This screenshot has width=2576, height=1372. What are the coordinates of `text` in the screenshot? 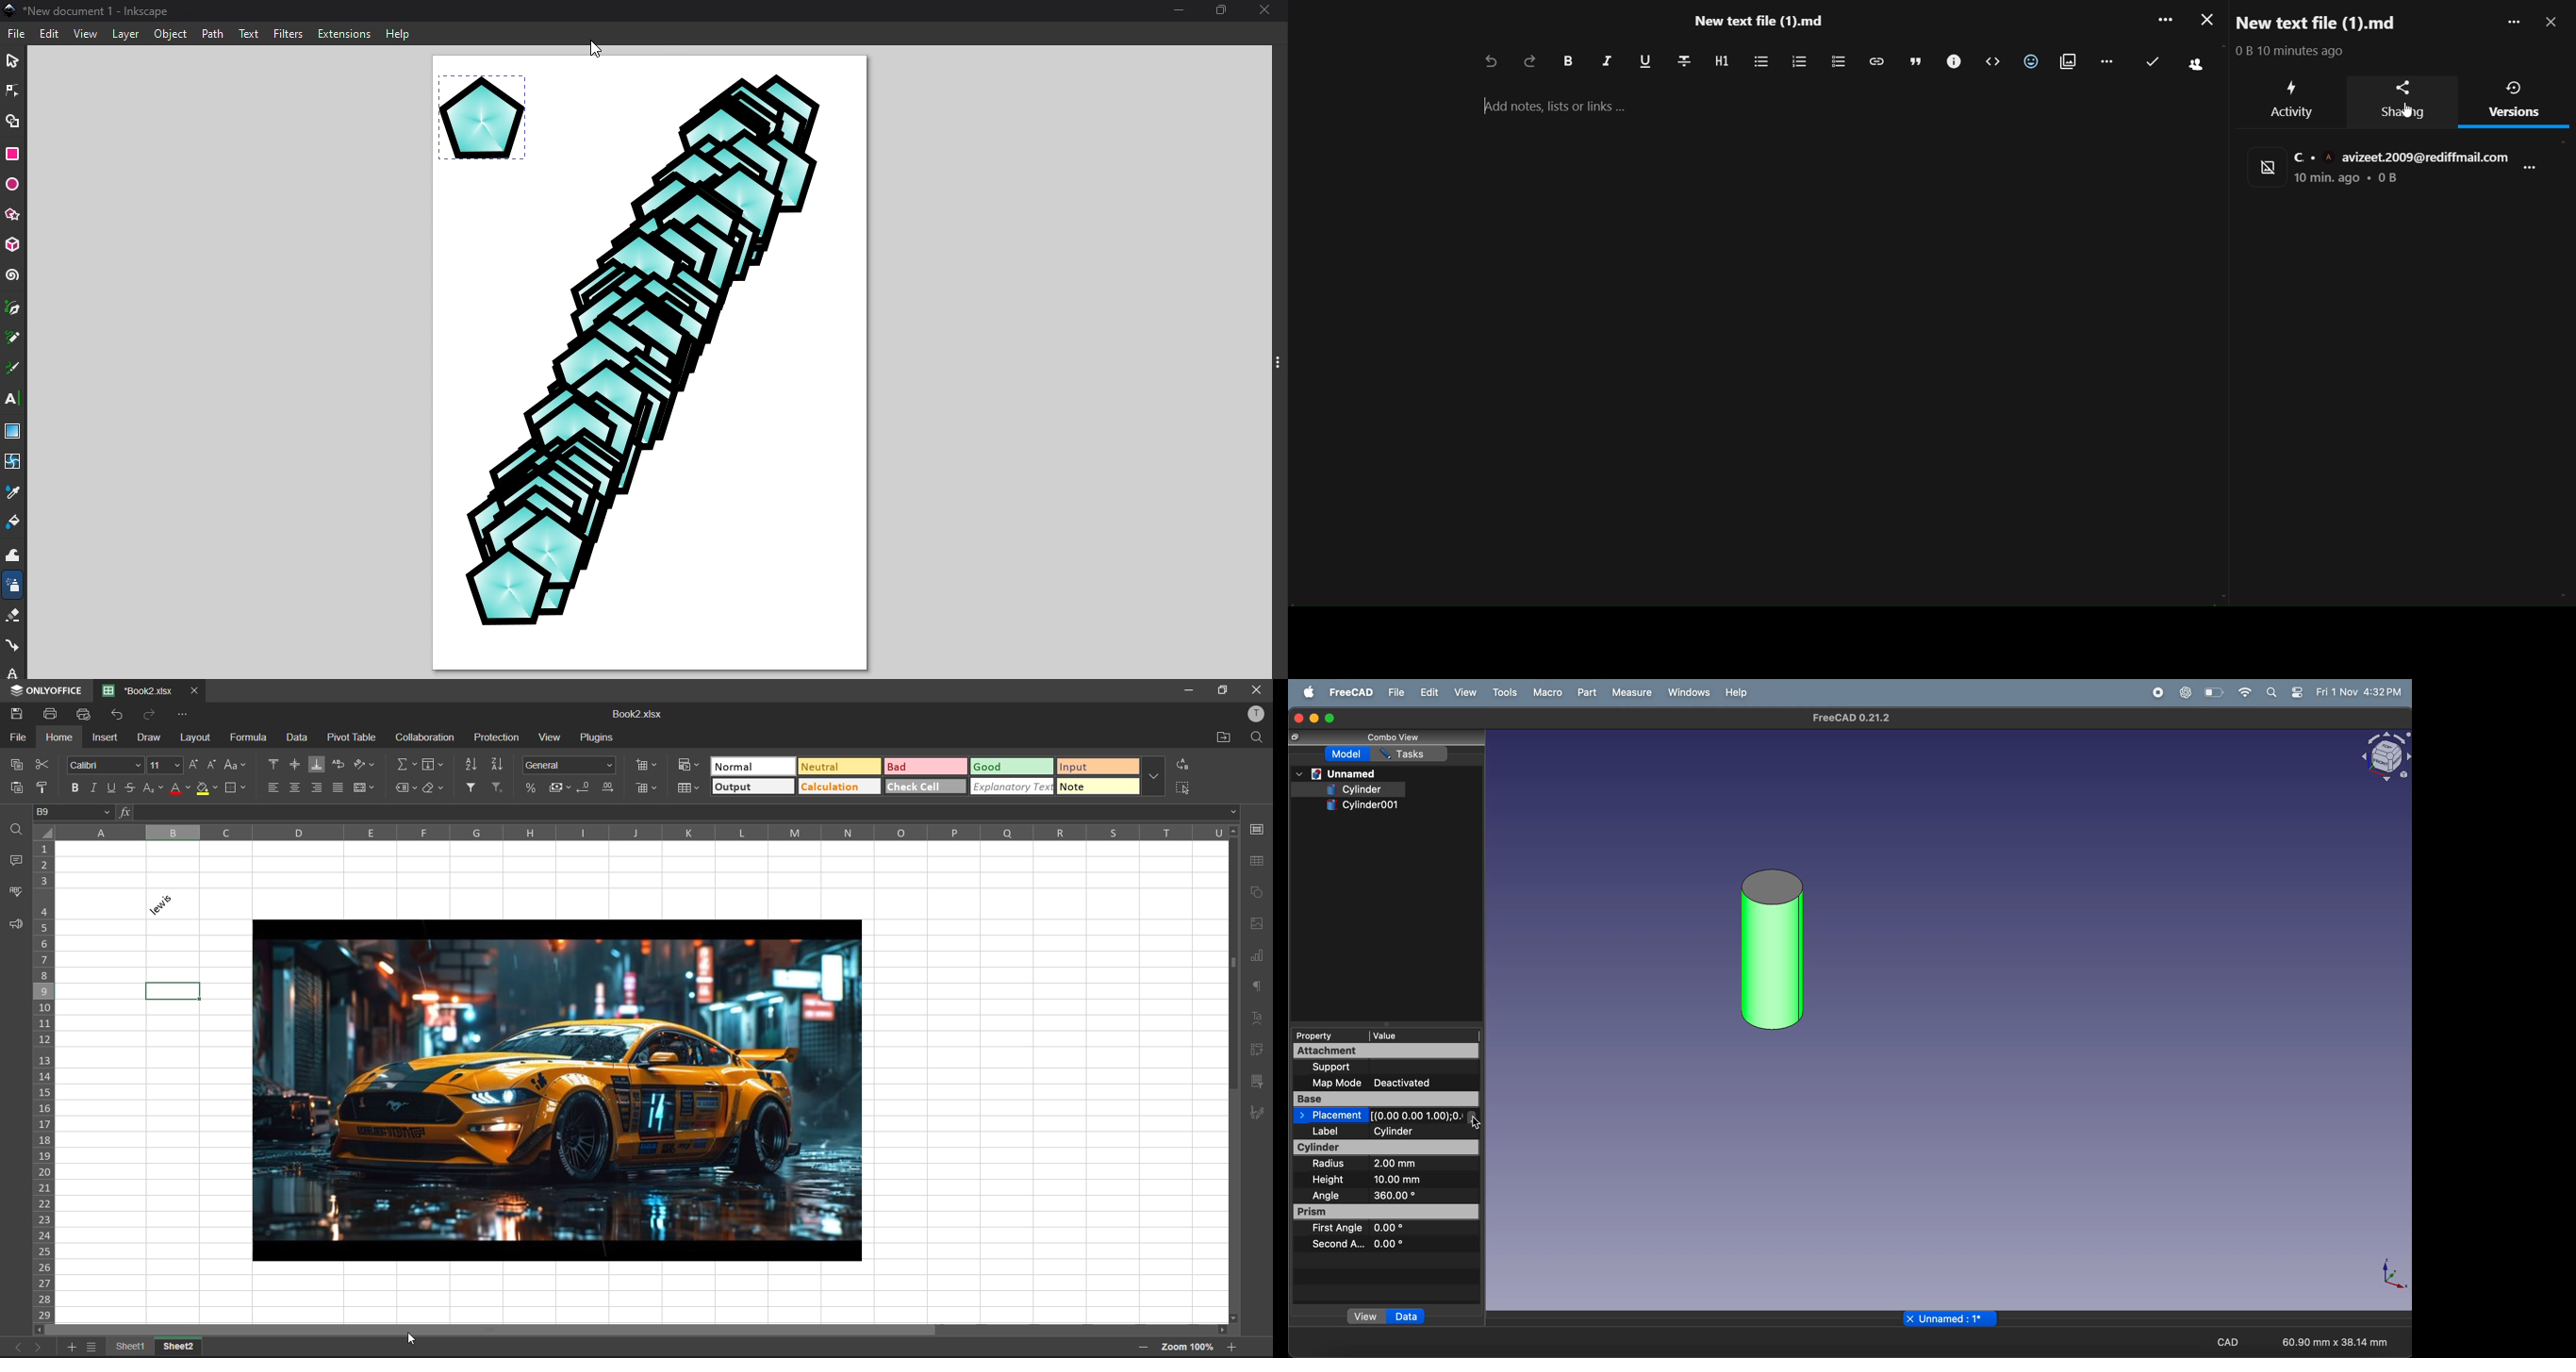 It's located at (1257, 1016).